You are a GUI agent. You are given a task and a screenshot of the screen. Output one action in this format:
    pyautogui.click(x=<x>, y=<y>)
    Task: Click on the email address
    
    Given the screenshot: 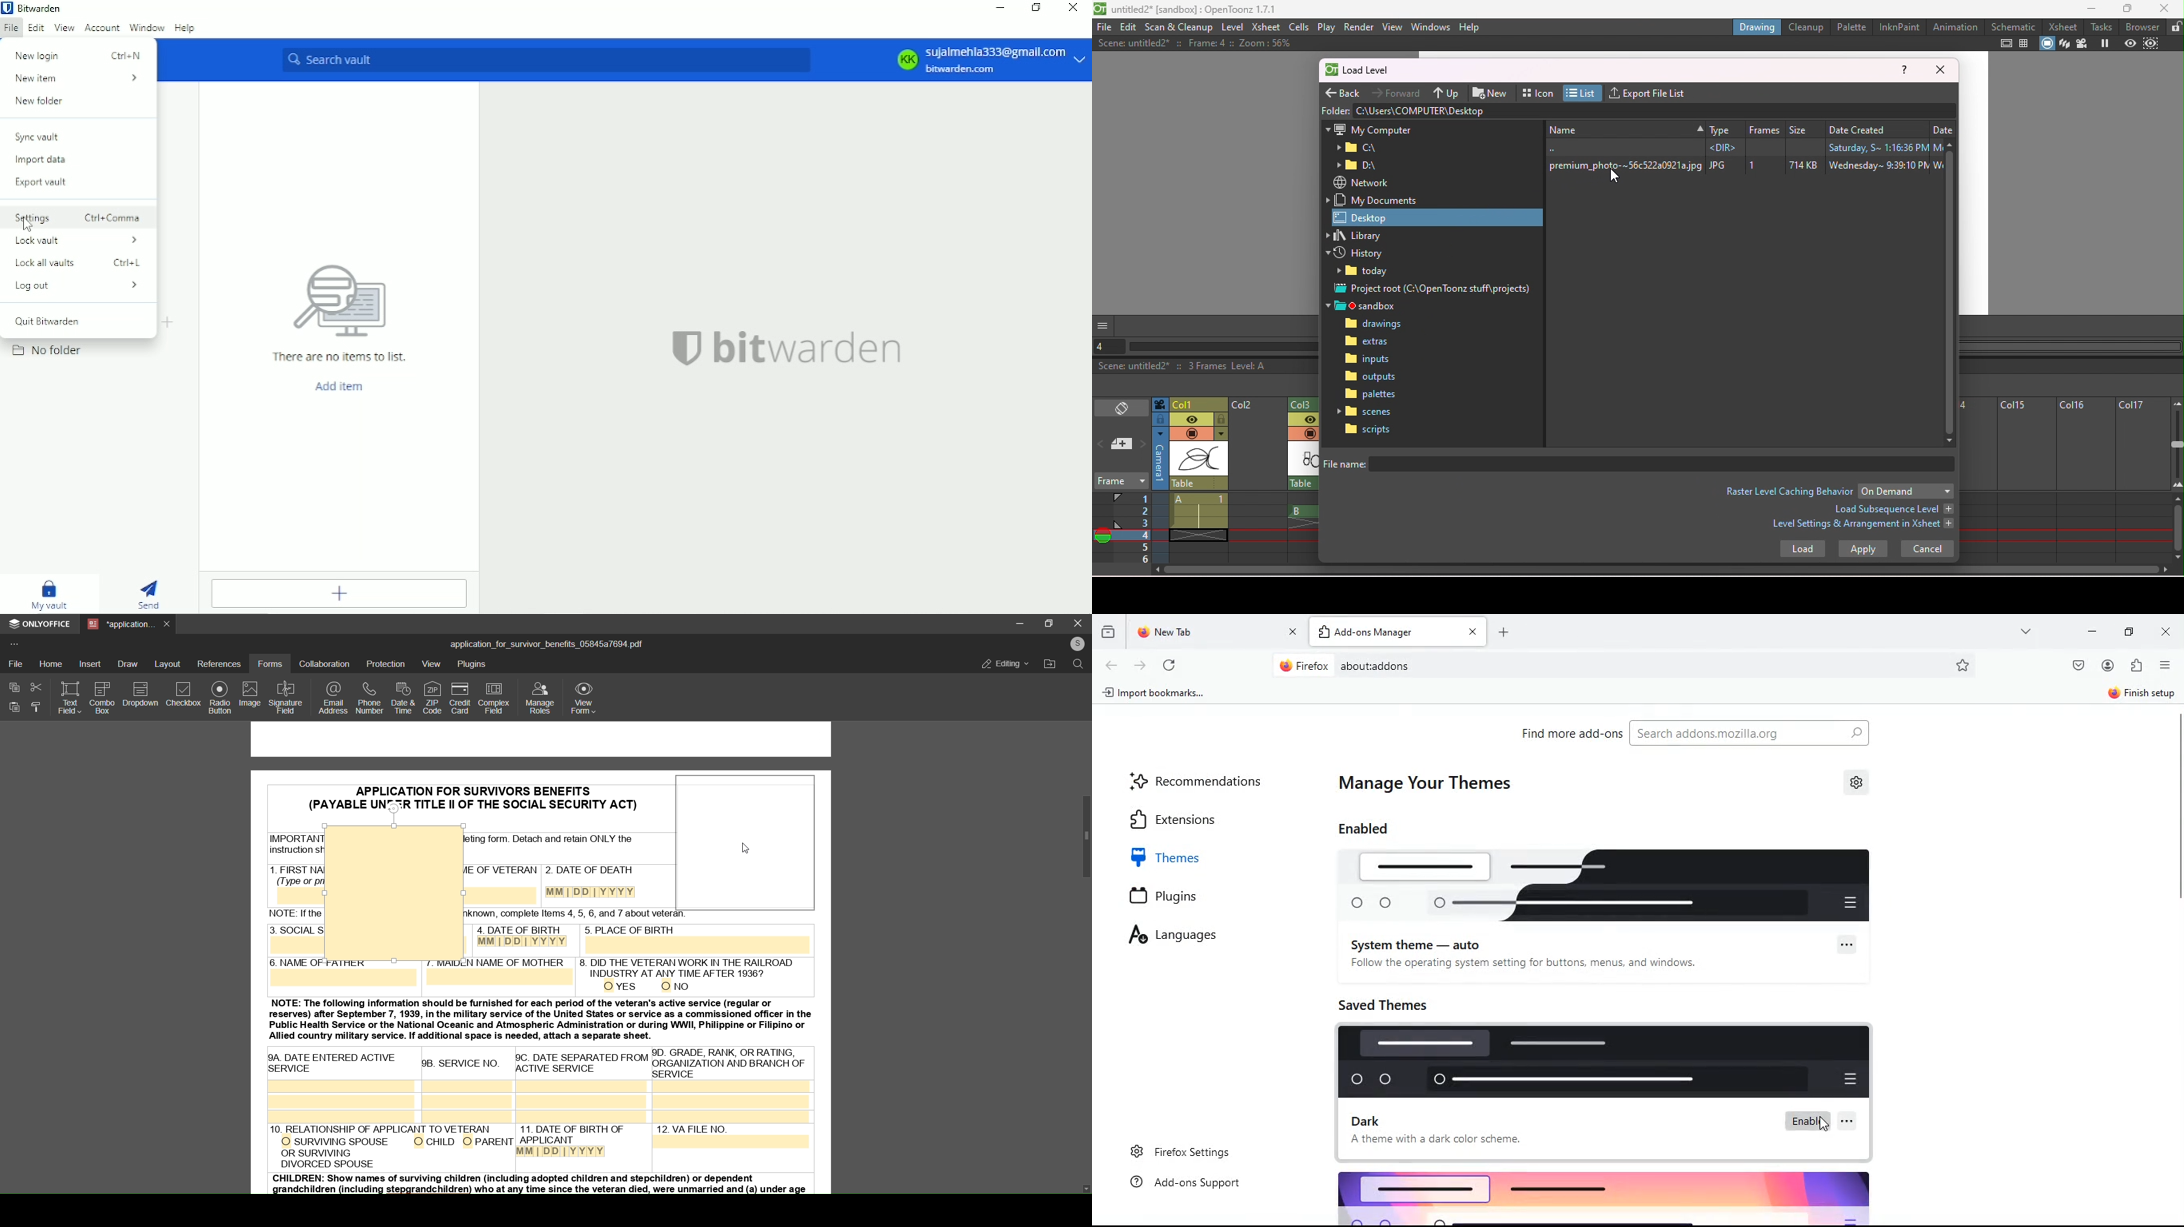 What is the action you would take?
    pyautogui.click(x=333, y=699)
    